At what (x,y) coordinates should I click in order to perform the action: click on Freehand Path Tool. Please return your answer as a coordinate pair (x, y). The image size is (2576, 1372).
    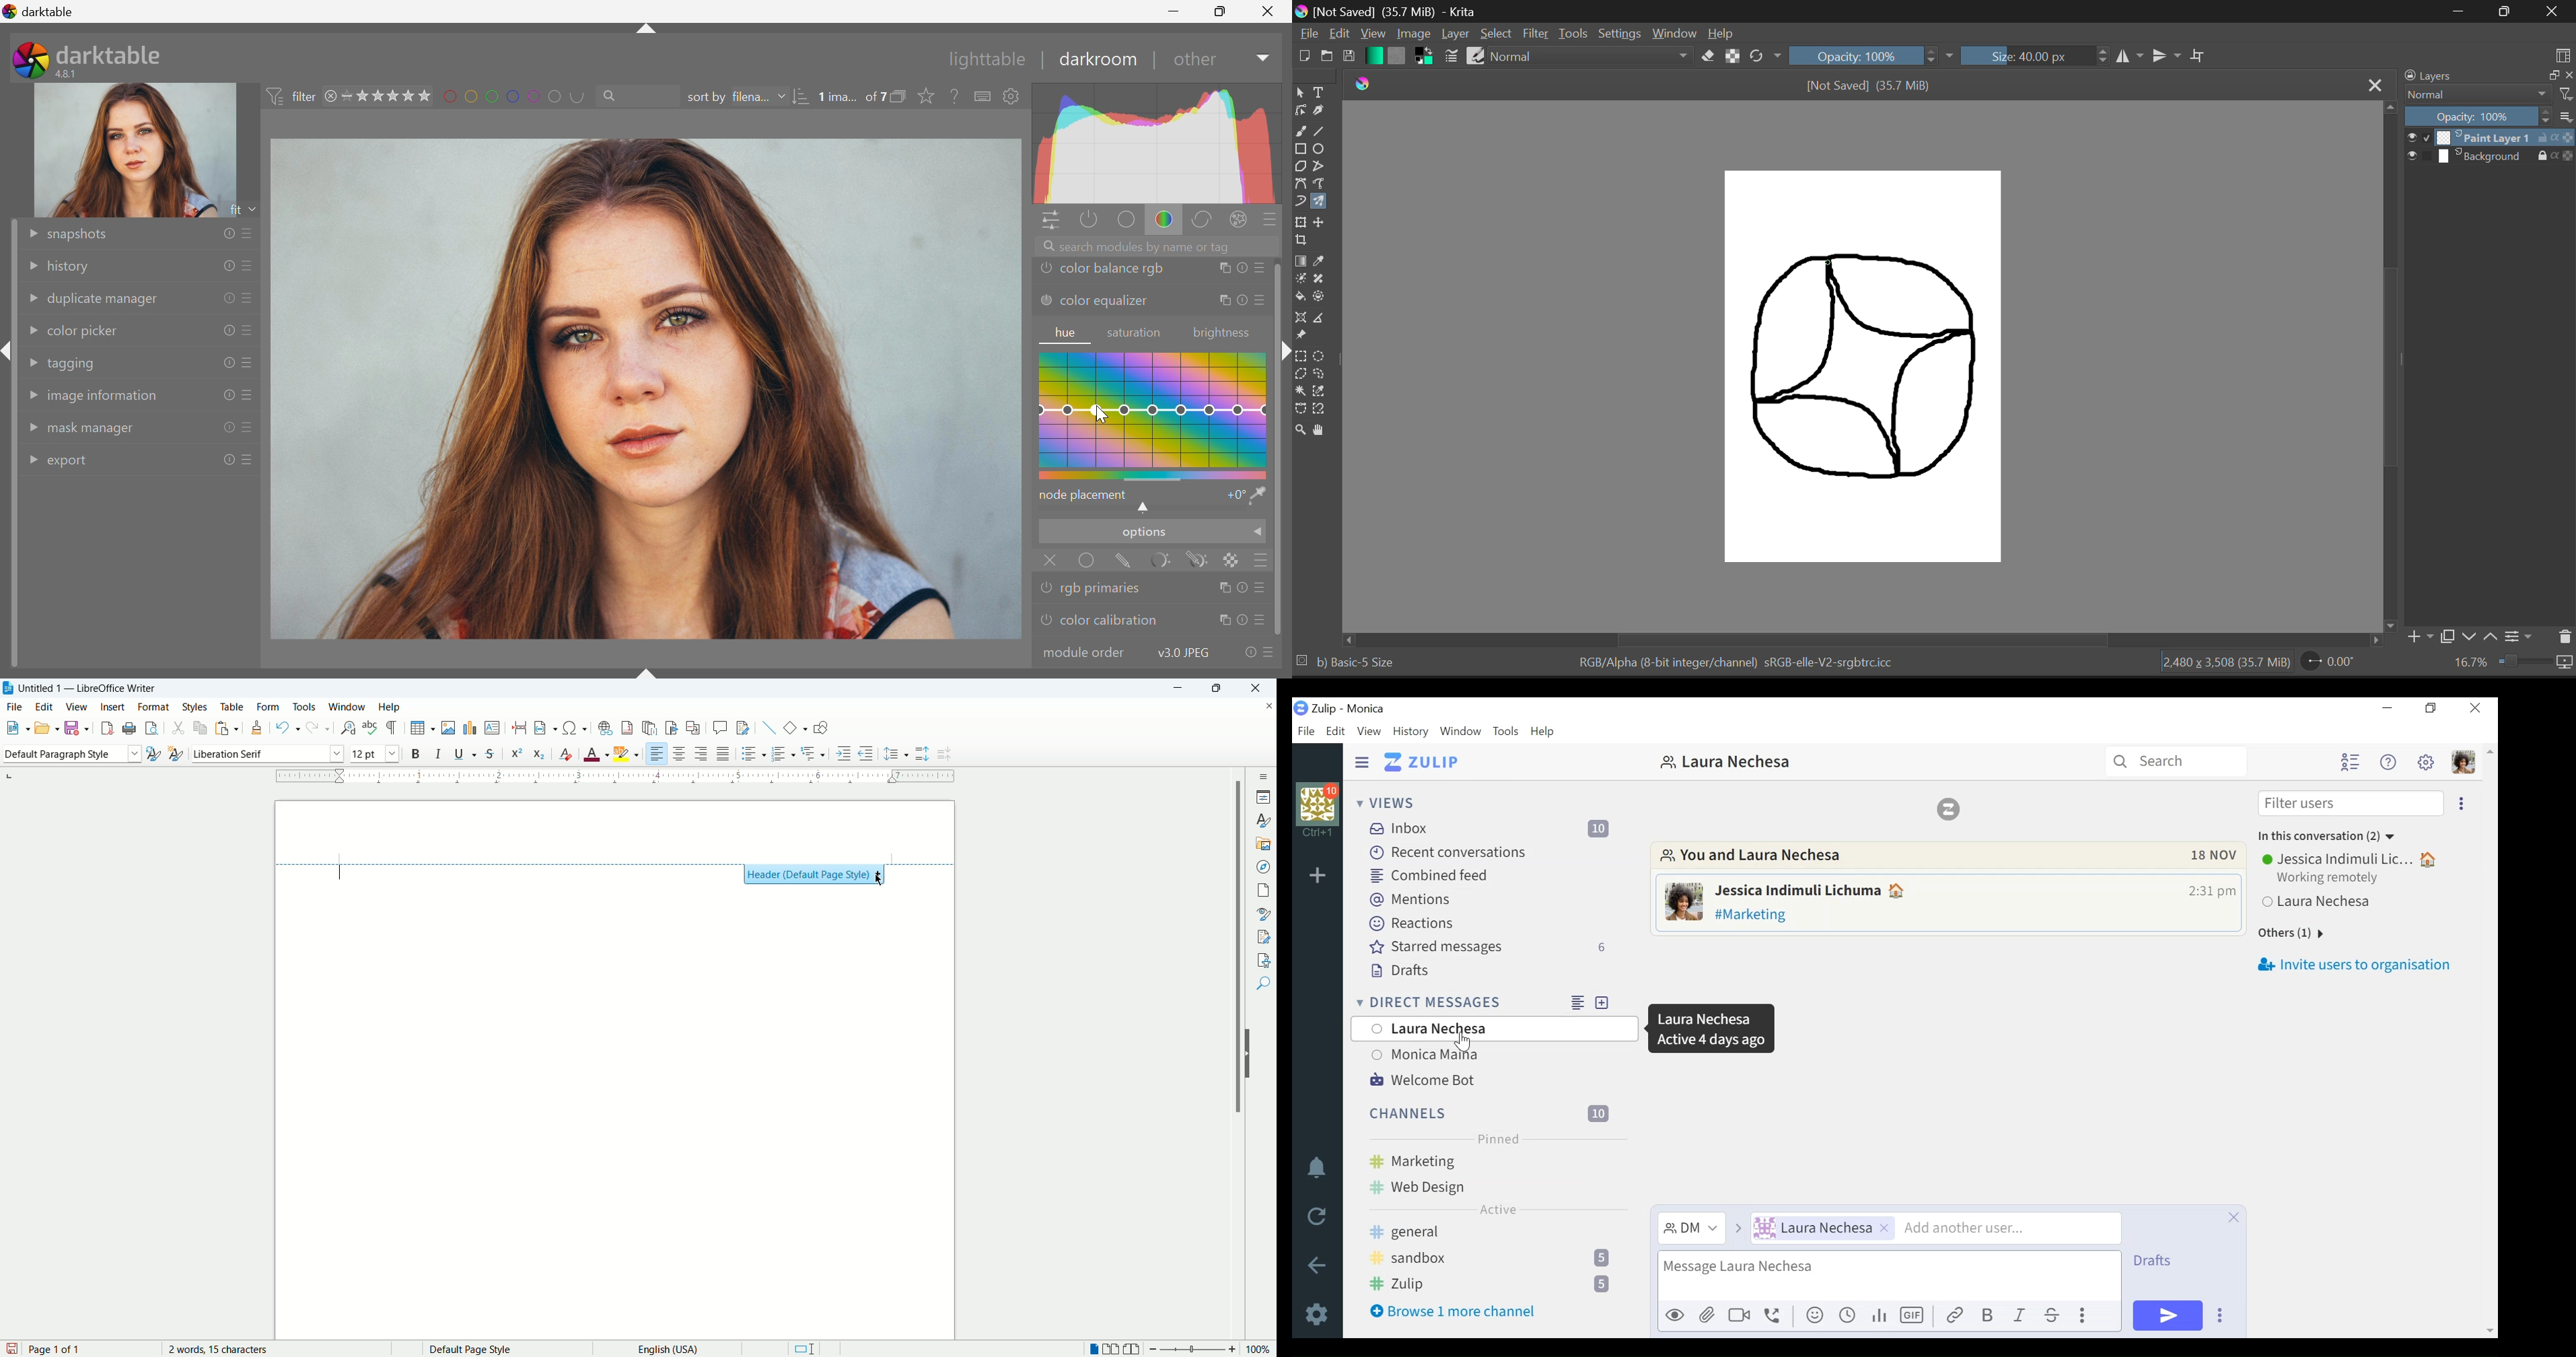
    Looking at the image, I should click on (1321, 182).